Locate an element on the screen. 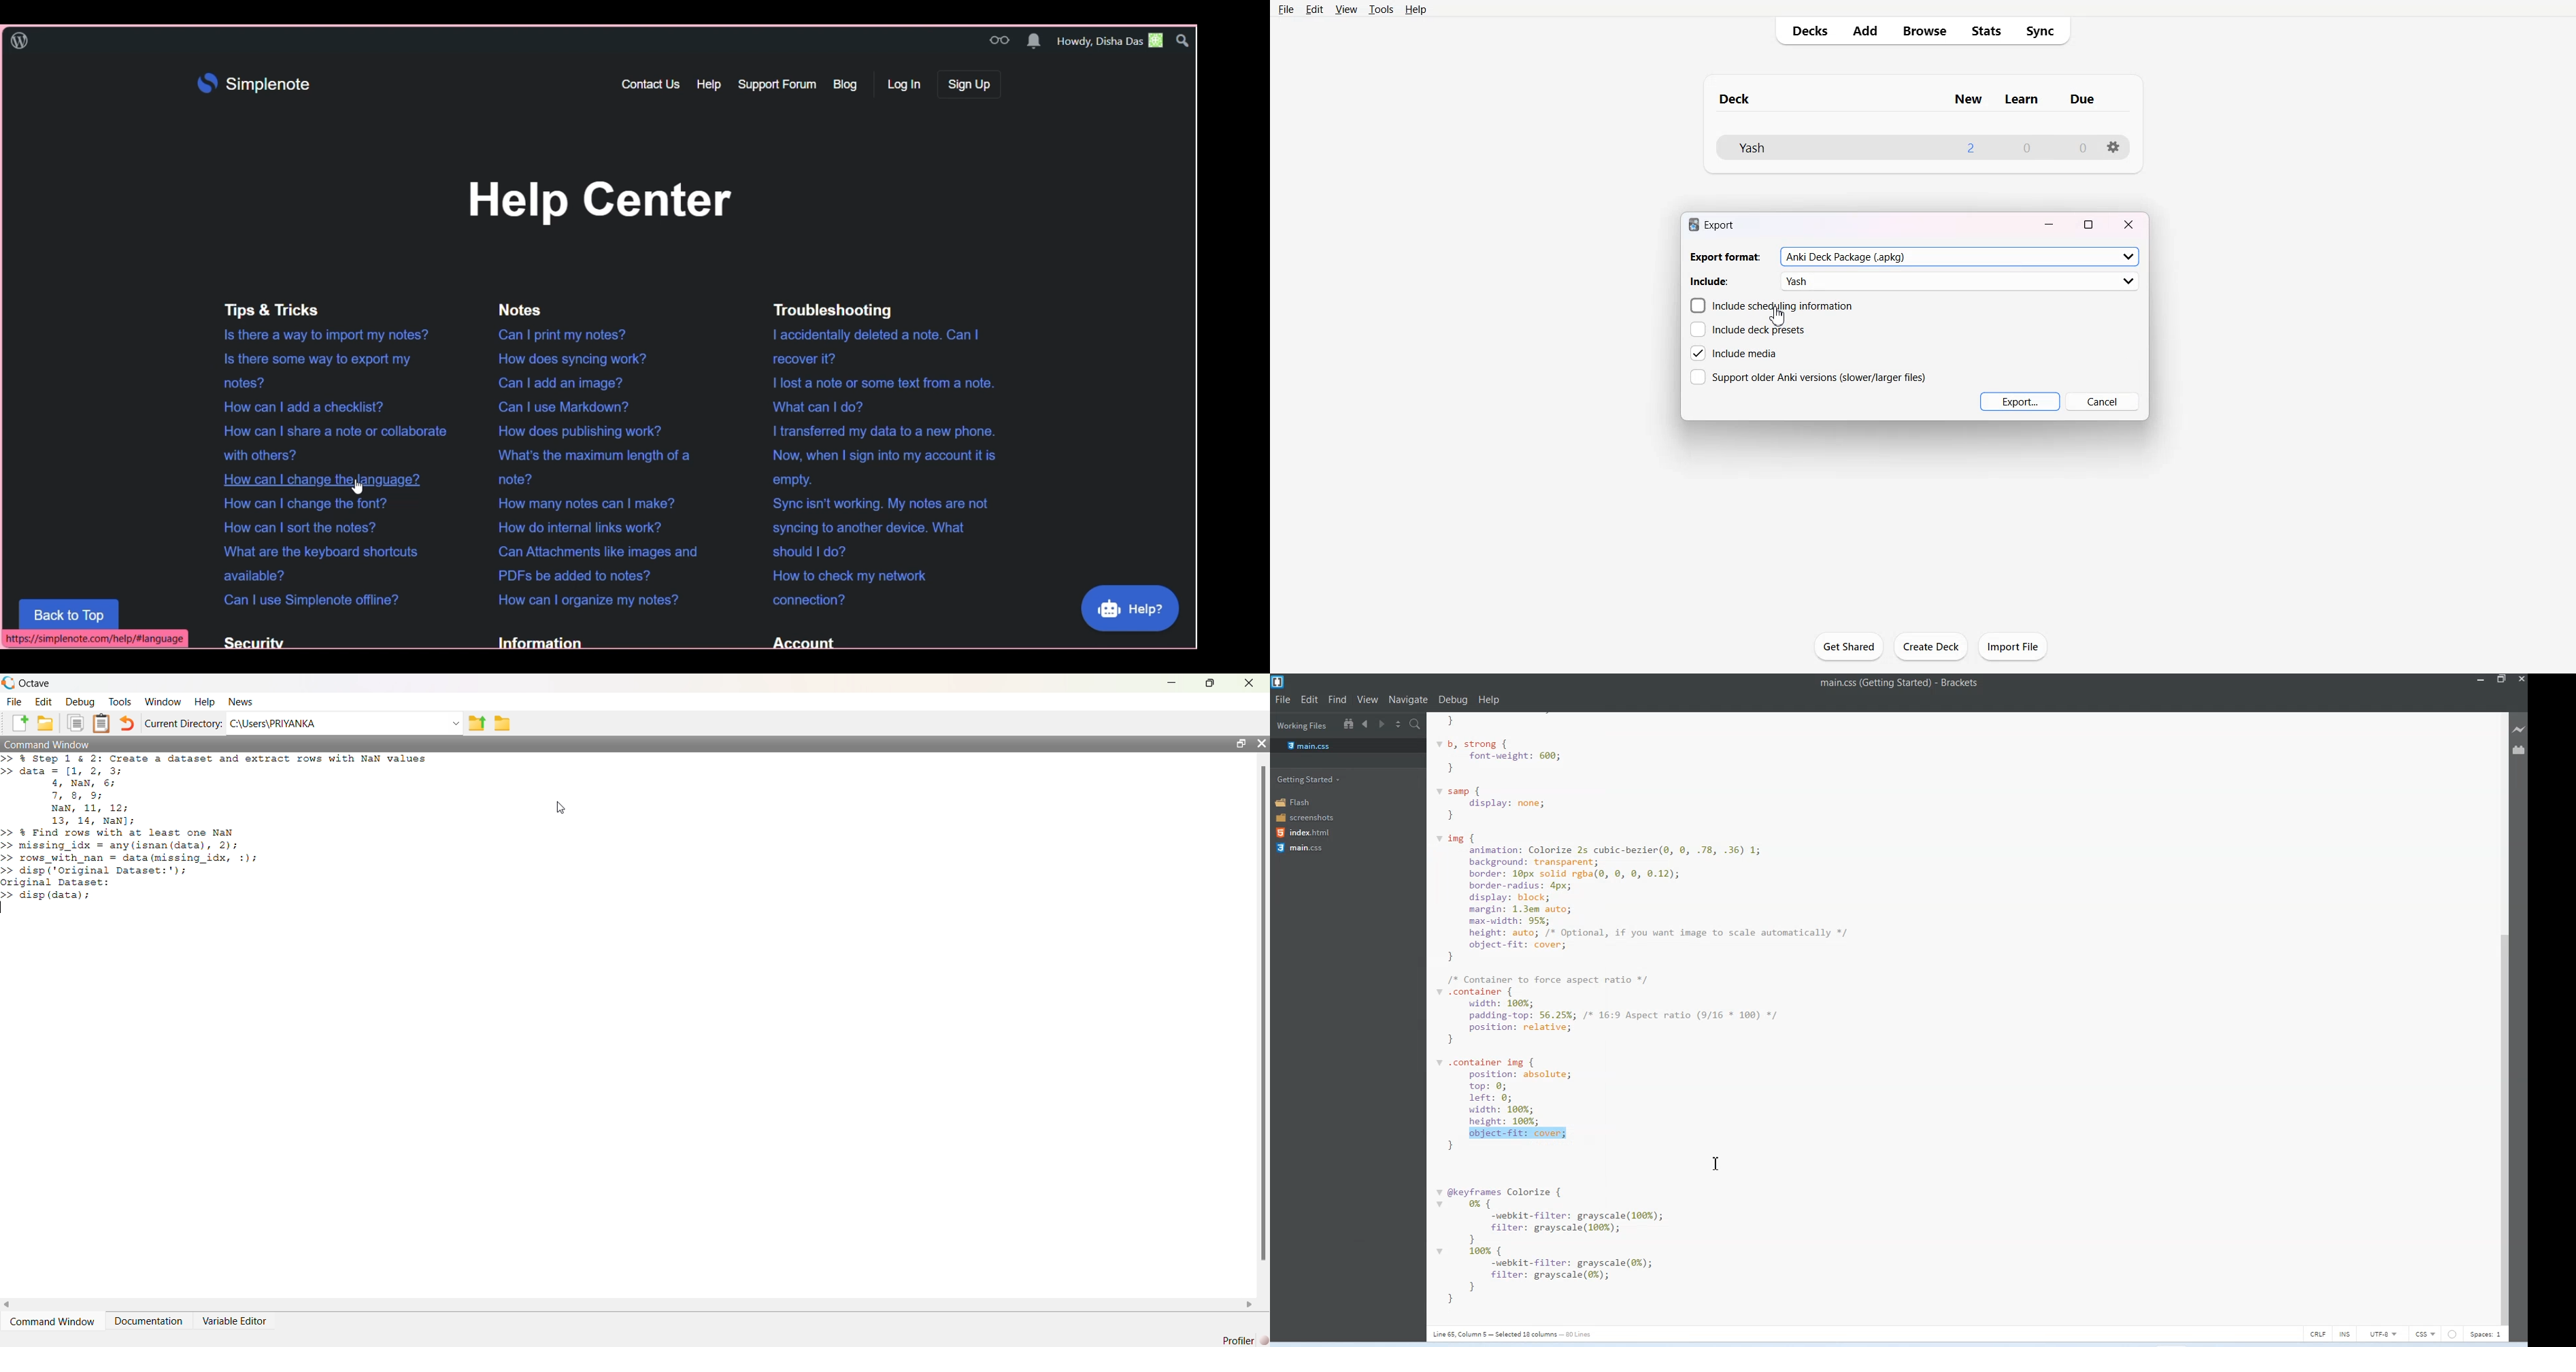  Split the view vertically and Horizontally is located at coordinates (1398, 725).